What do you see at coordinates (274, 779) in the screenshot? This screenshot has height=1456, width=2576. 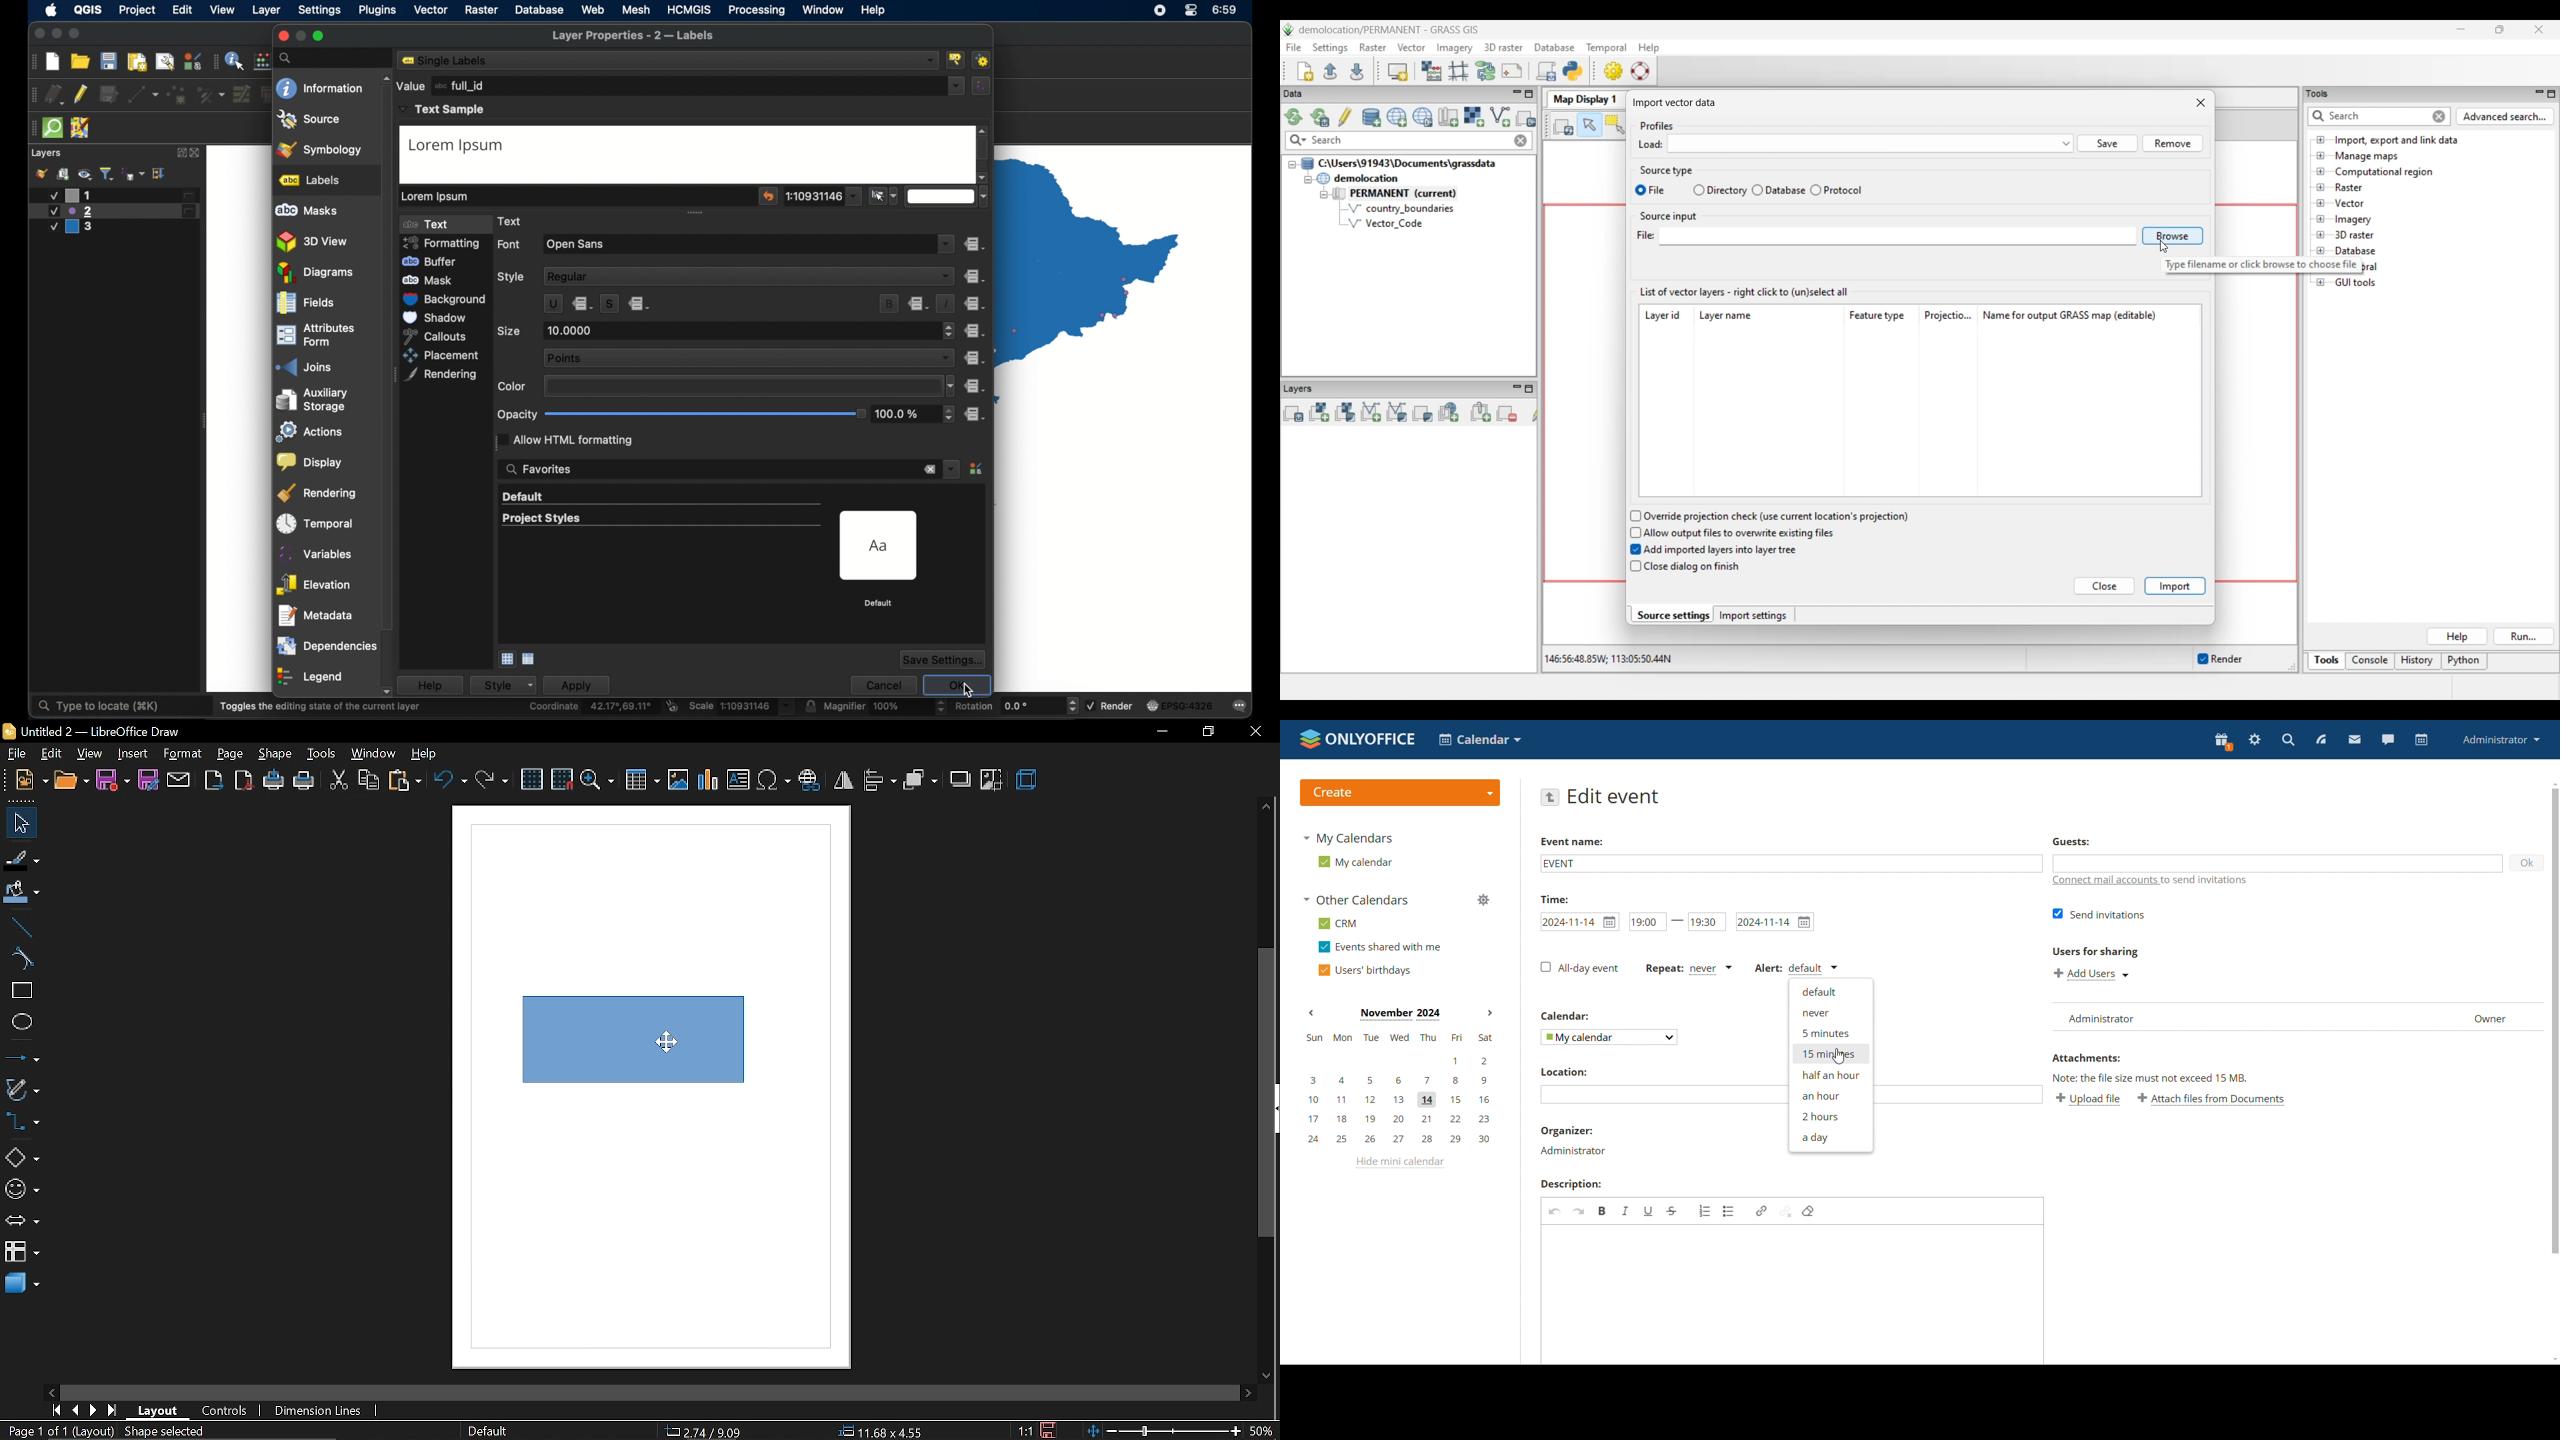 I see `print directly` at bounding box center [274, 779].